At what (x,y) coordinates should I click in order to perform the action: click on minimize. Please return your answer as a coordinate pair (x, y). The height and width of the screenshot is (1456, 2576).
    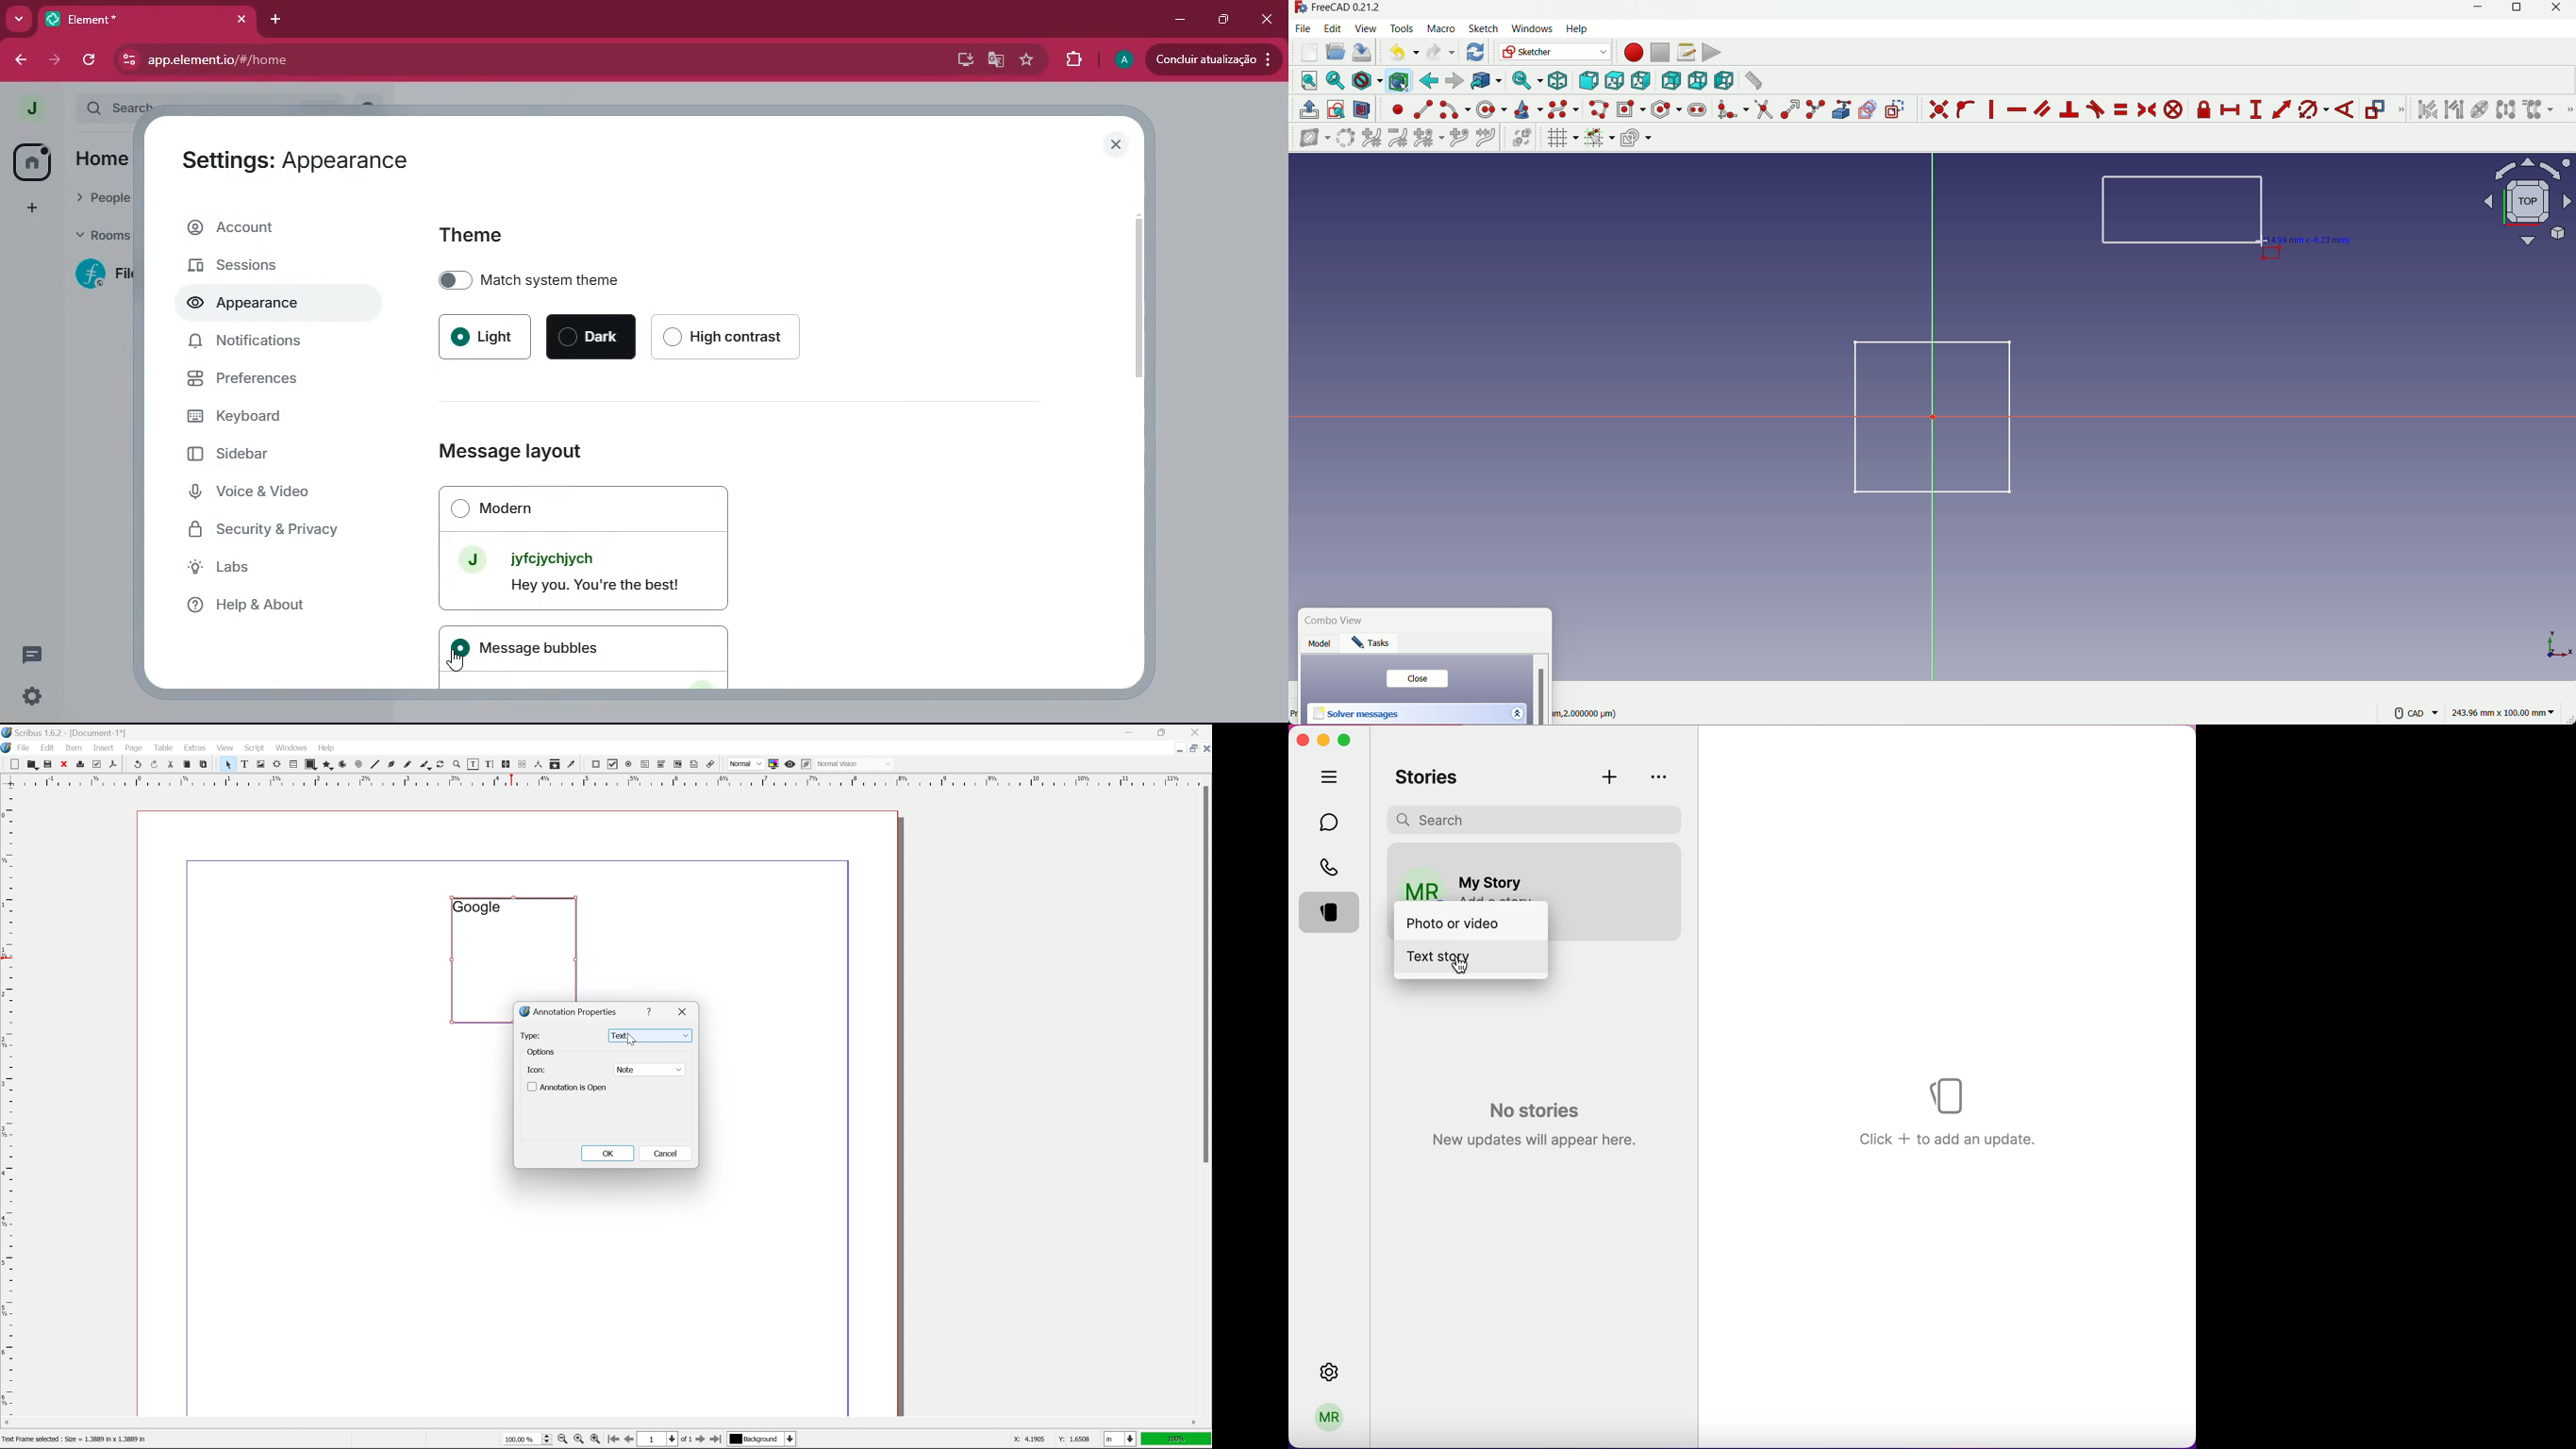
    Looking at the image, I should click on (1130, 731).